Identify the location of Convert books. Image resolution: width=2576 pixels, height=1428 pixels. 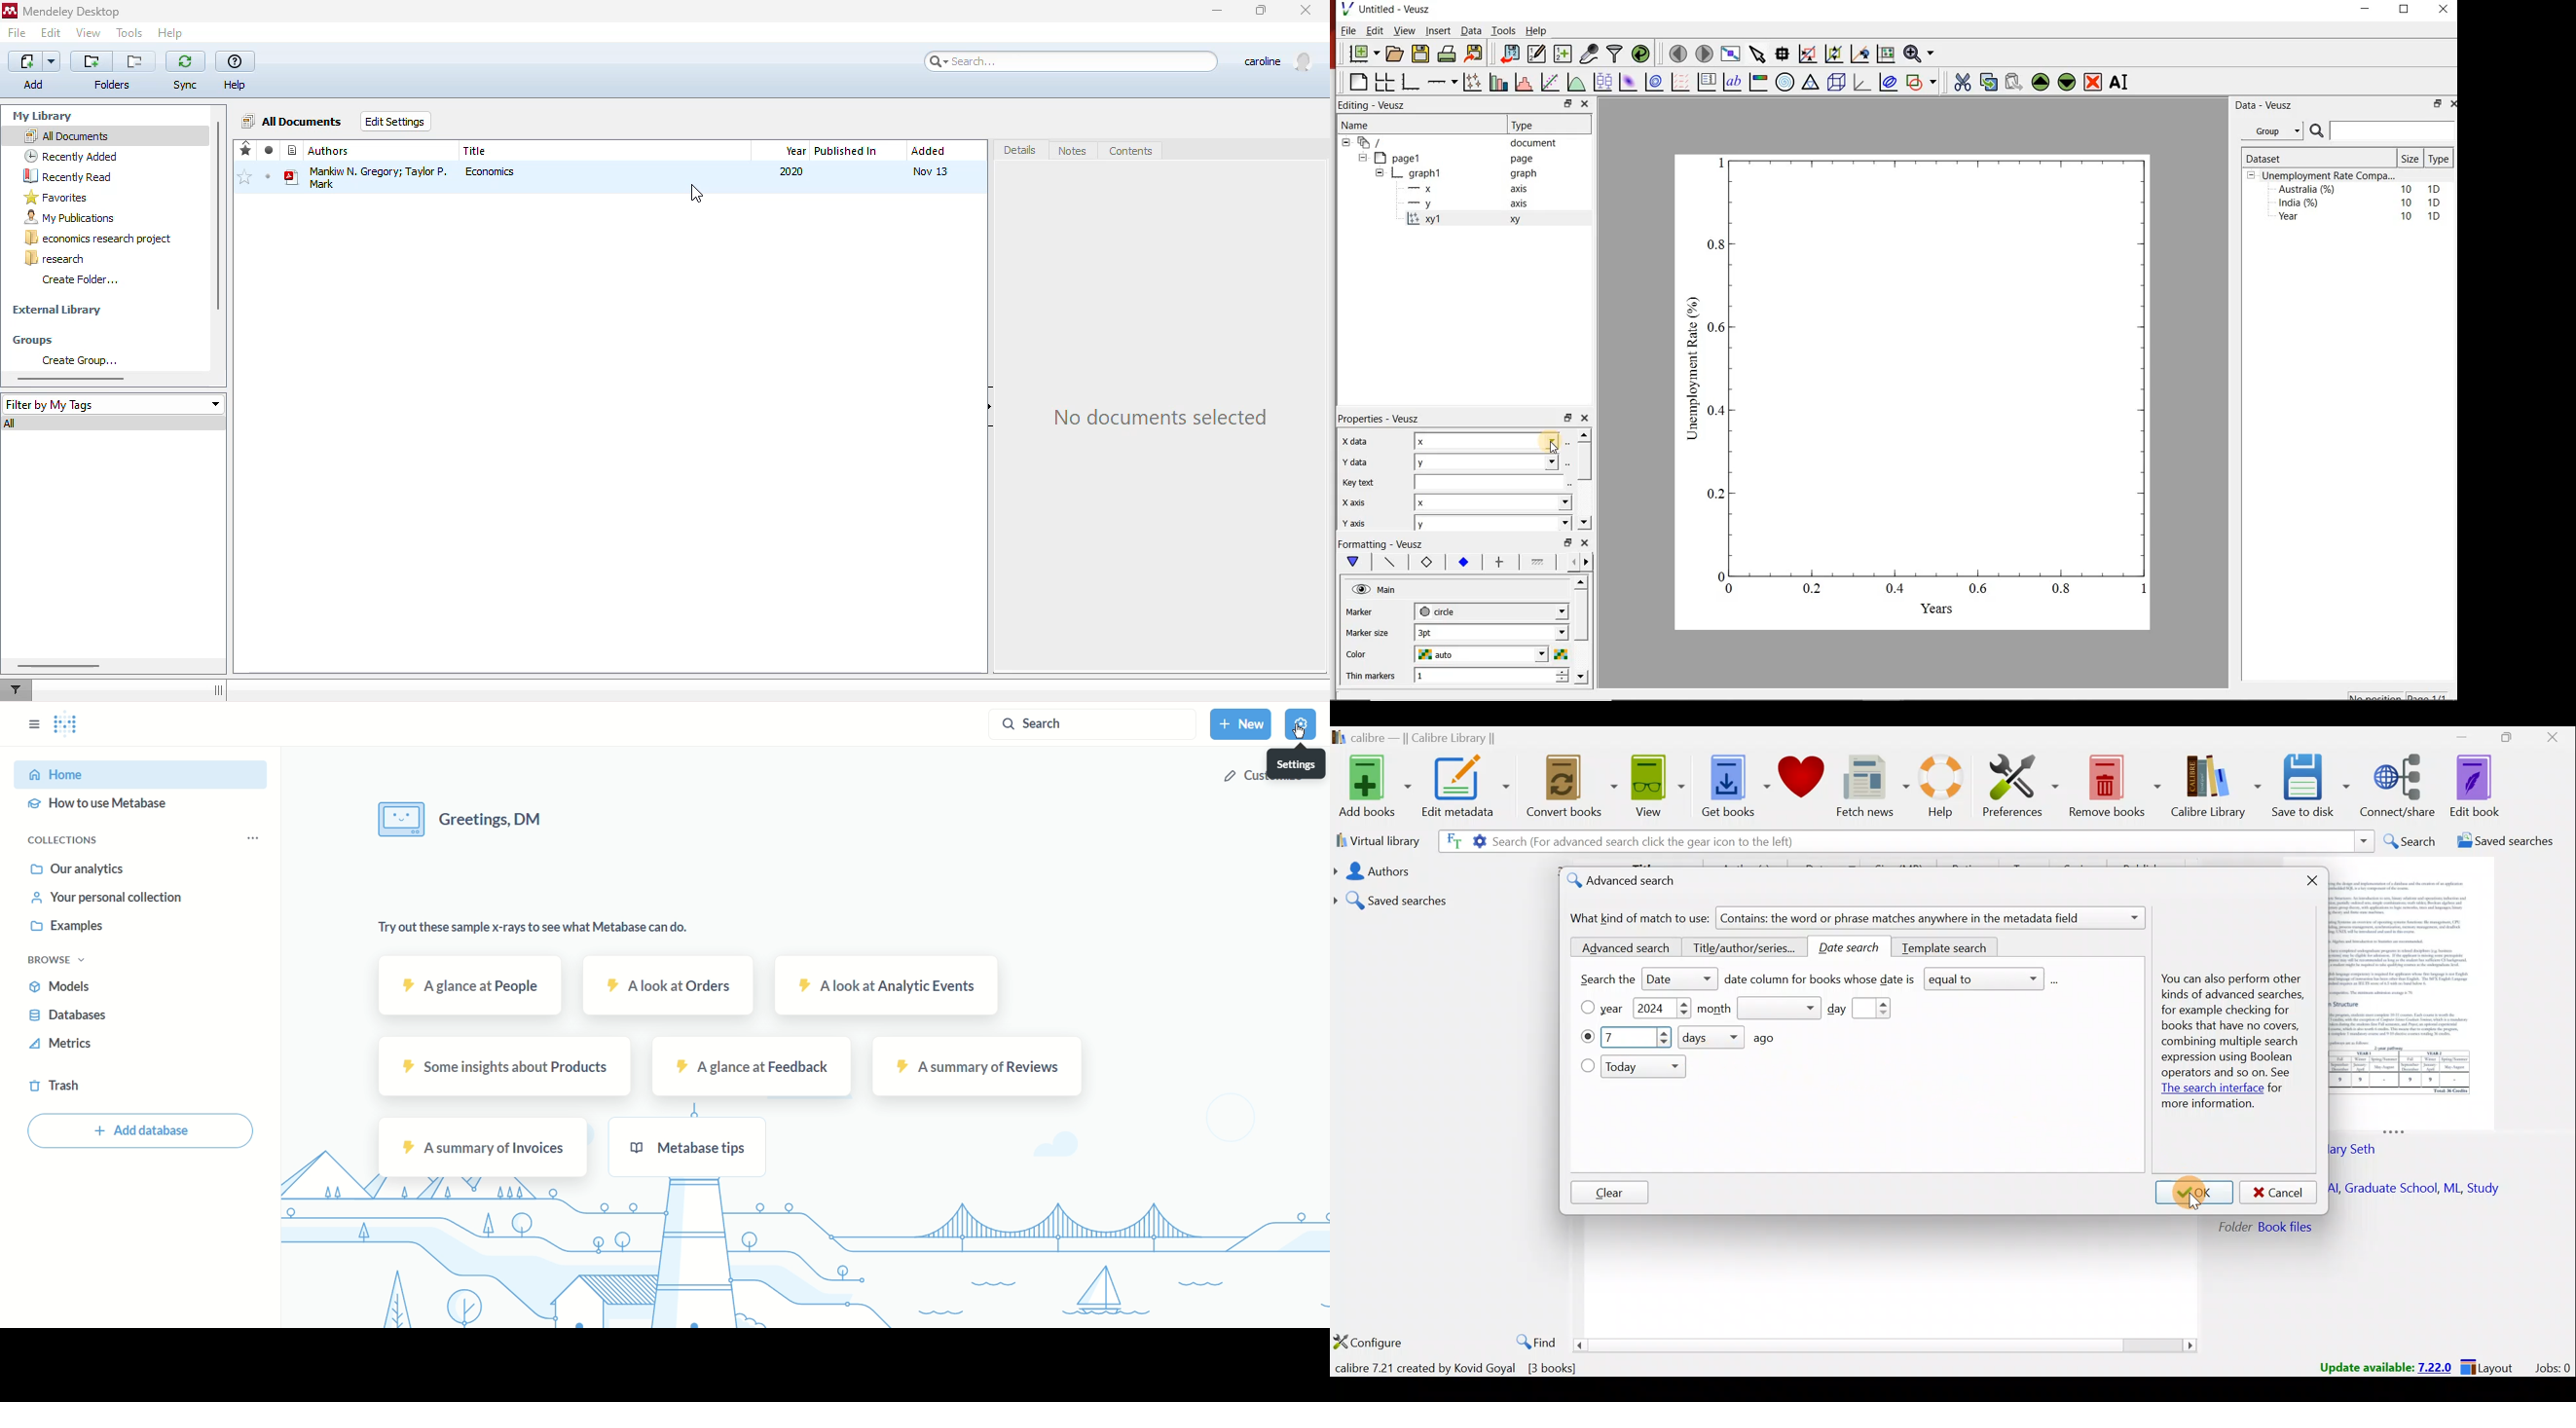
(1573, 790).